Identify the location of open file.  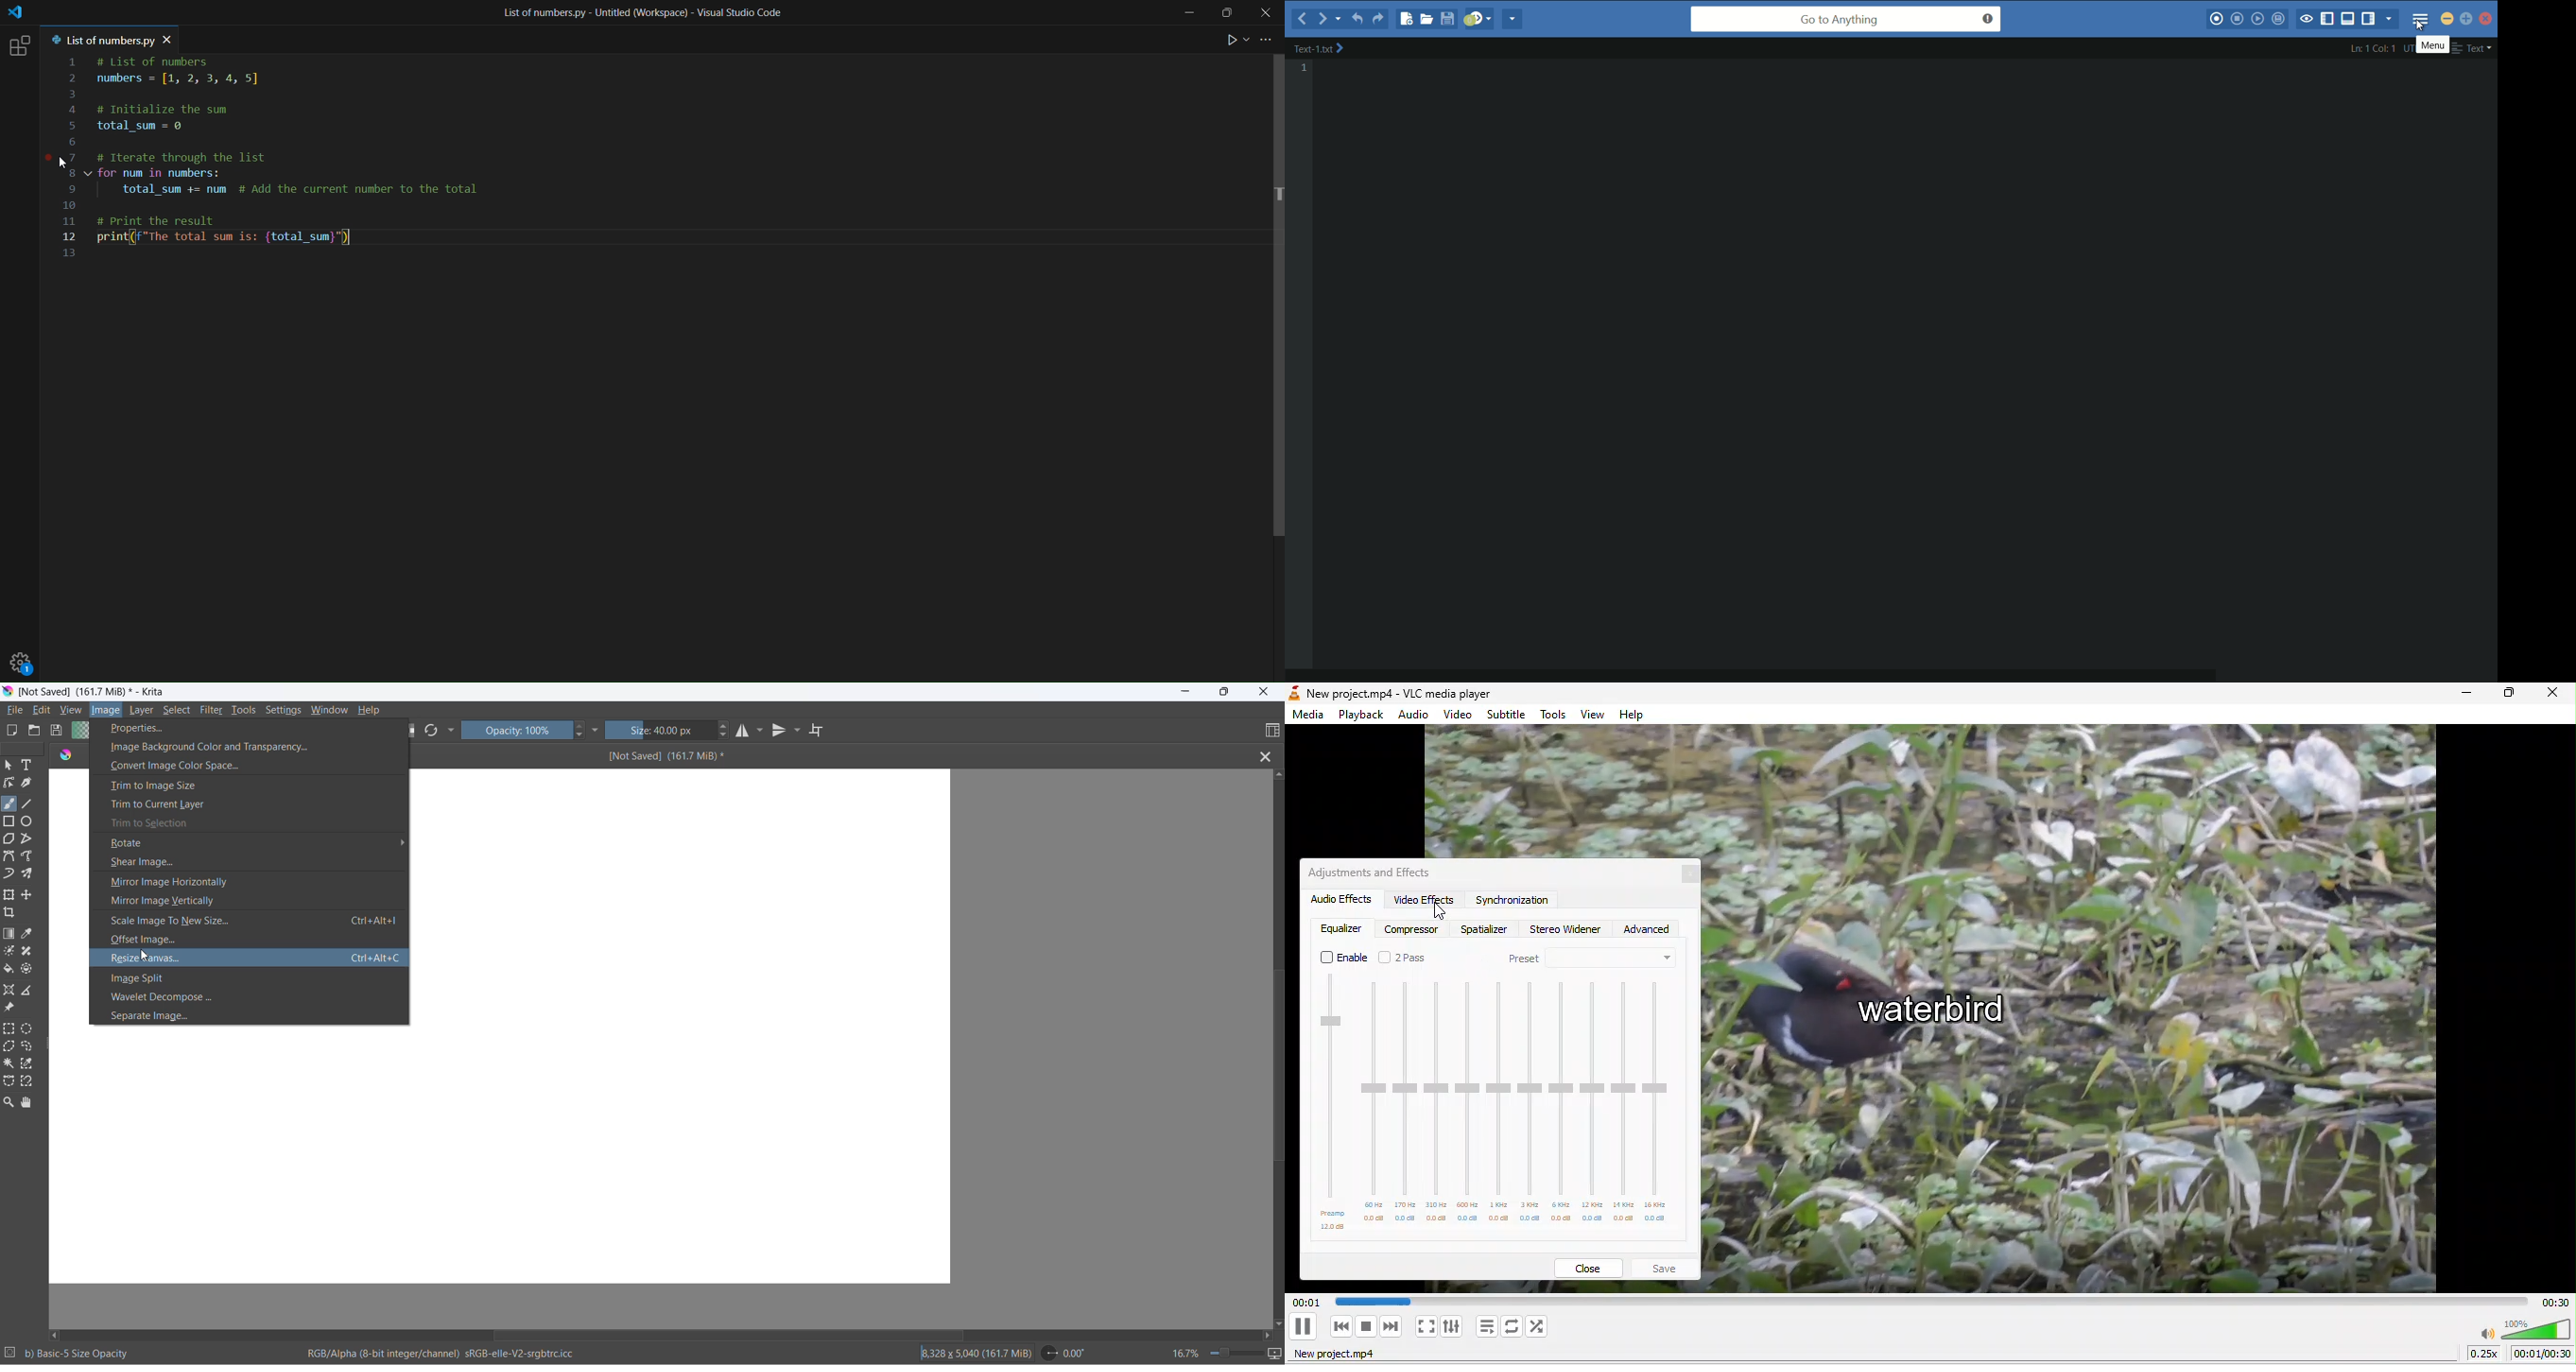
(1426, 20).